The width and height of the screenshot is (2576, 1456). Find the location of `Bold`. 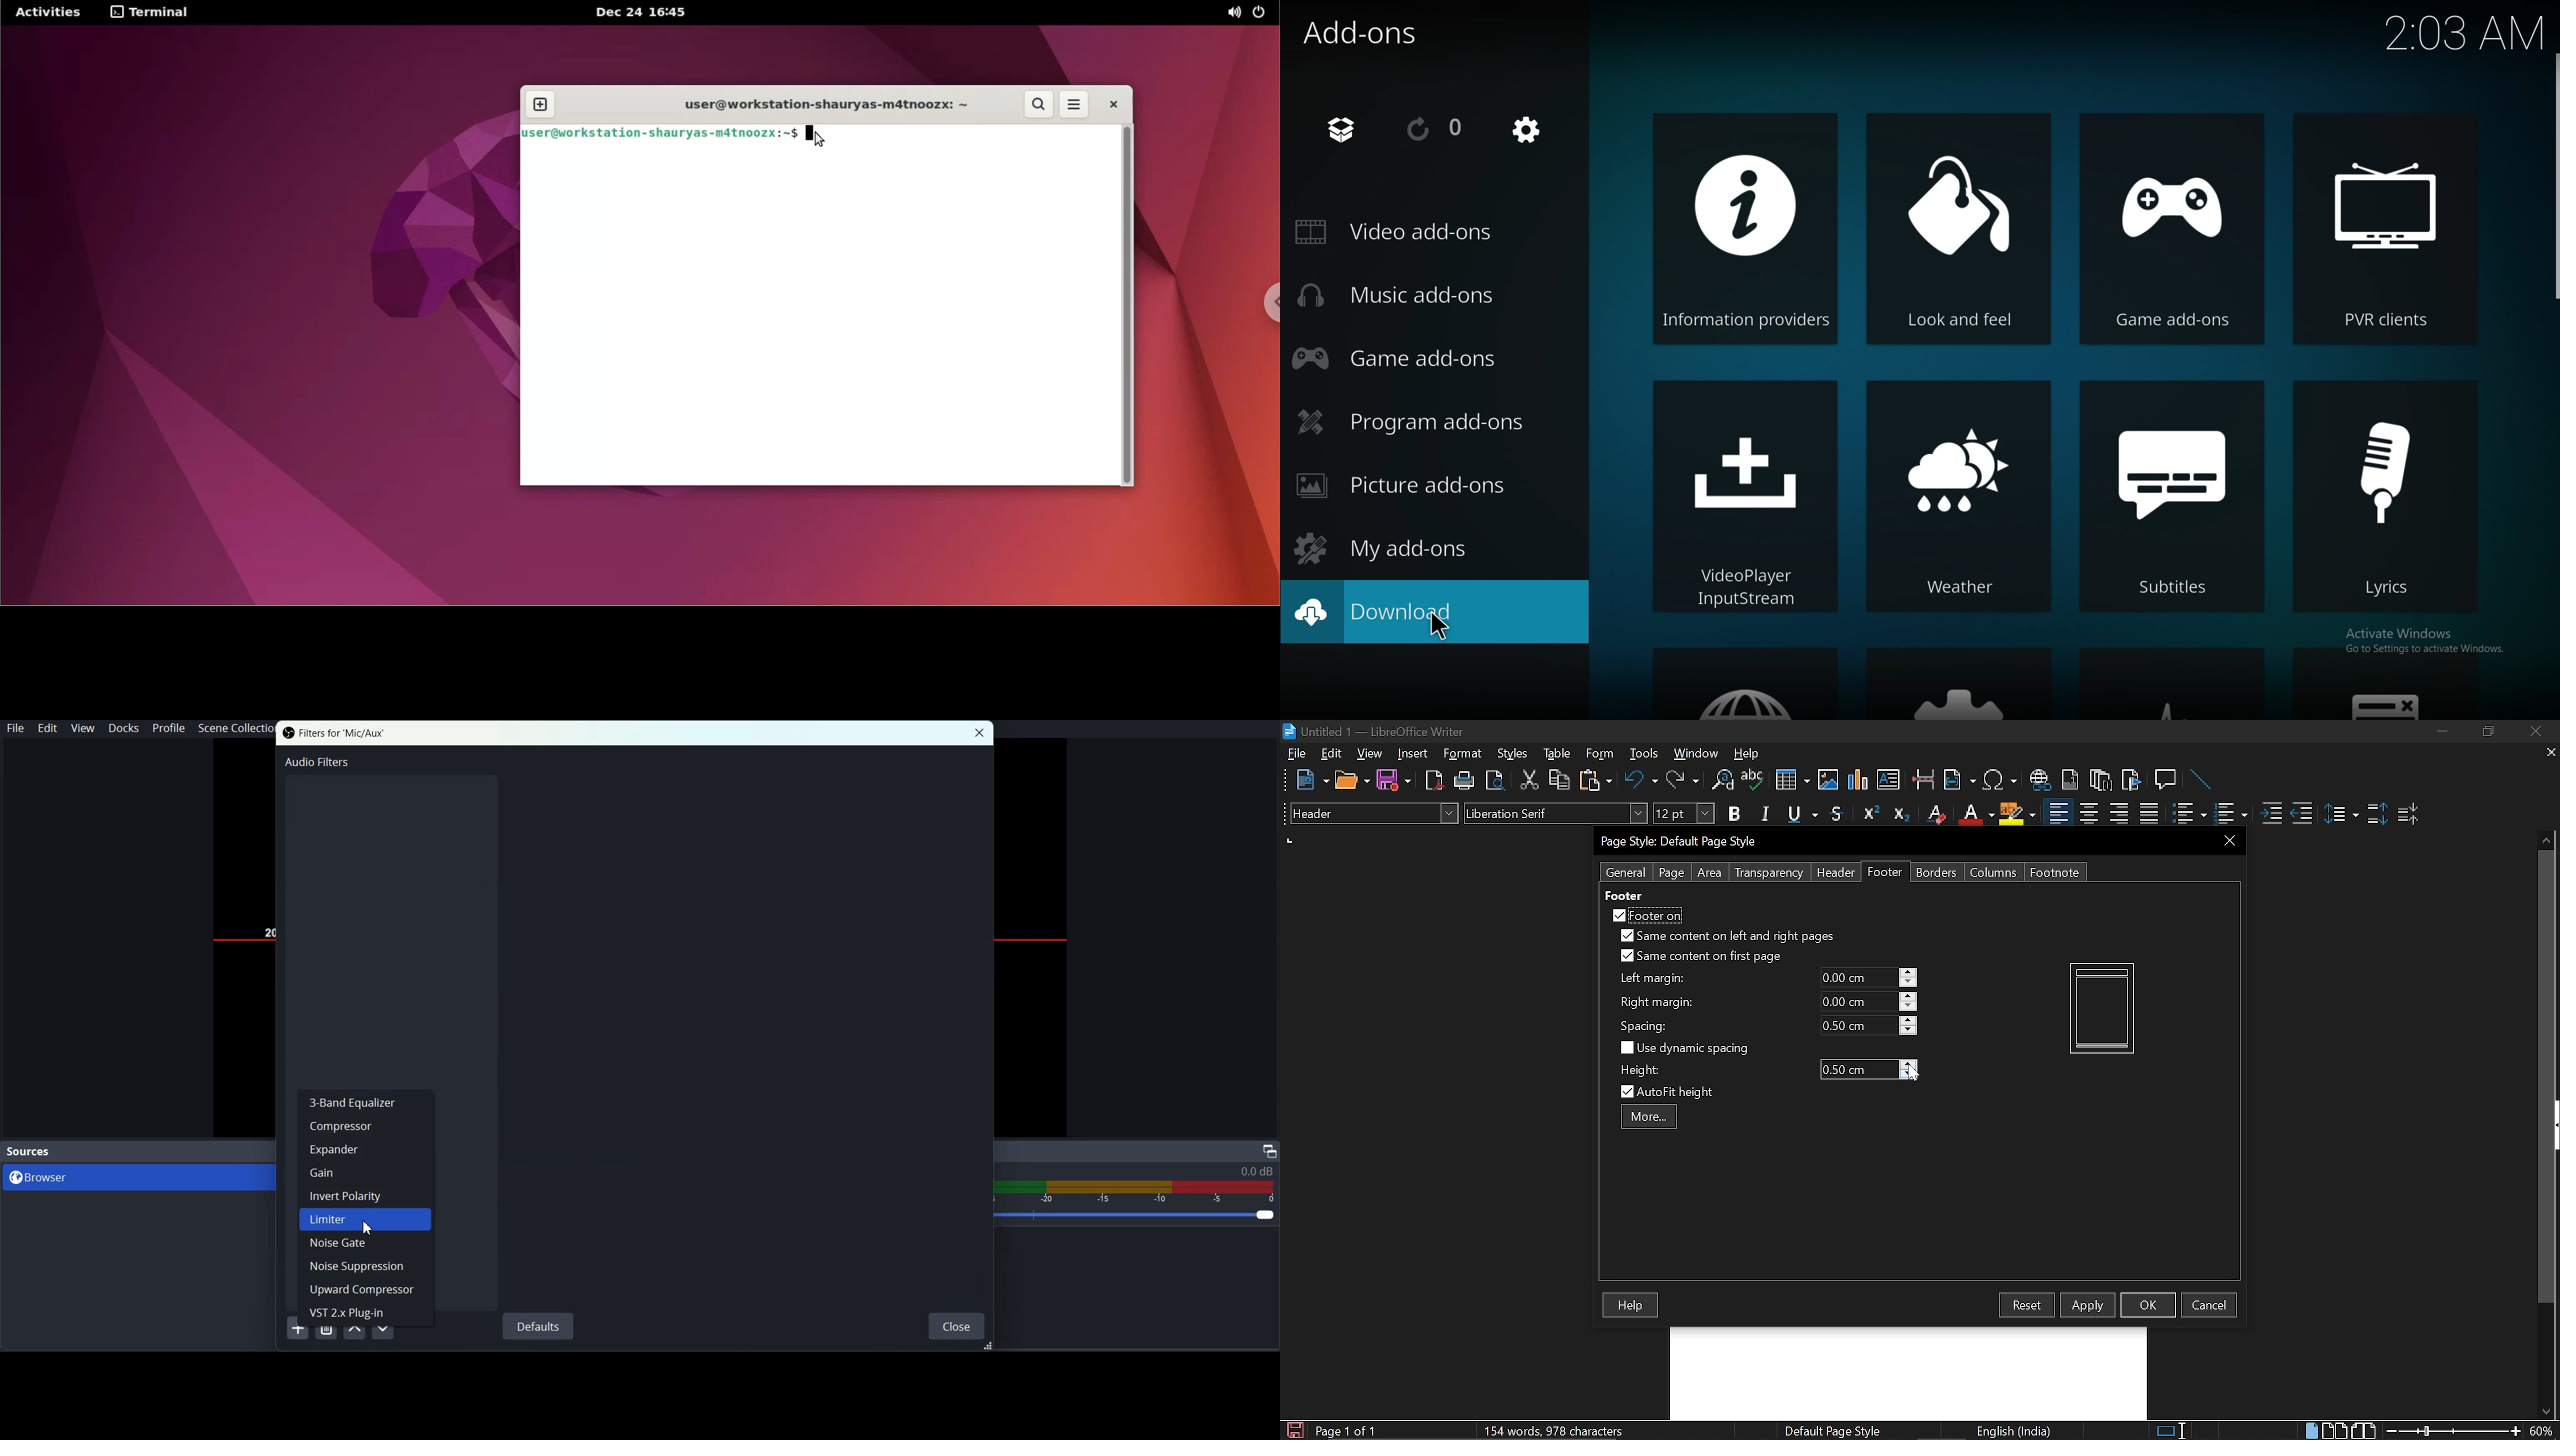

Bold is located at coordinates (1734, 816).